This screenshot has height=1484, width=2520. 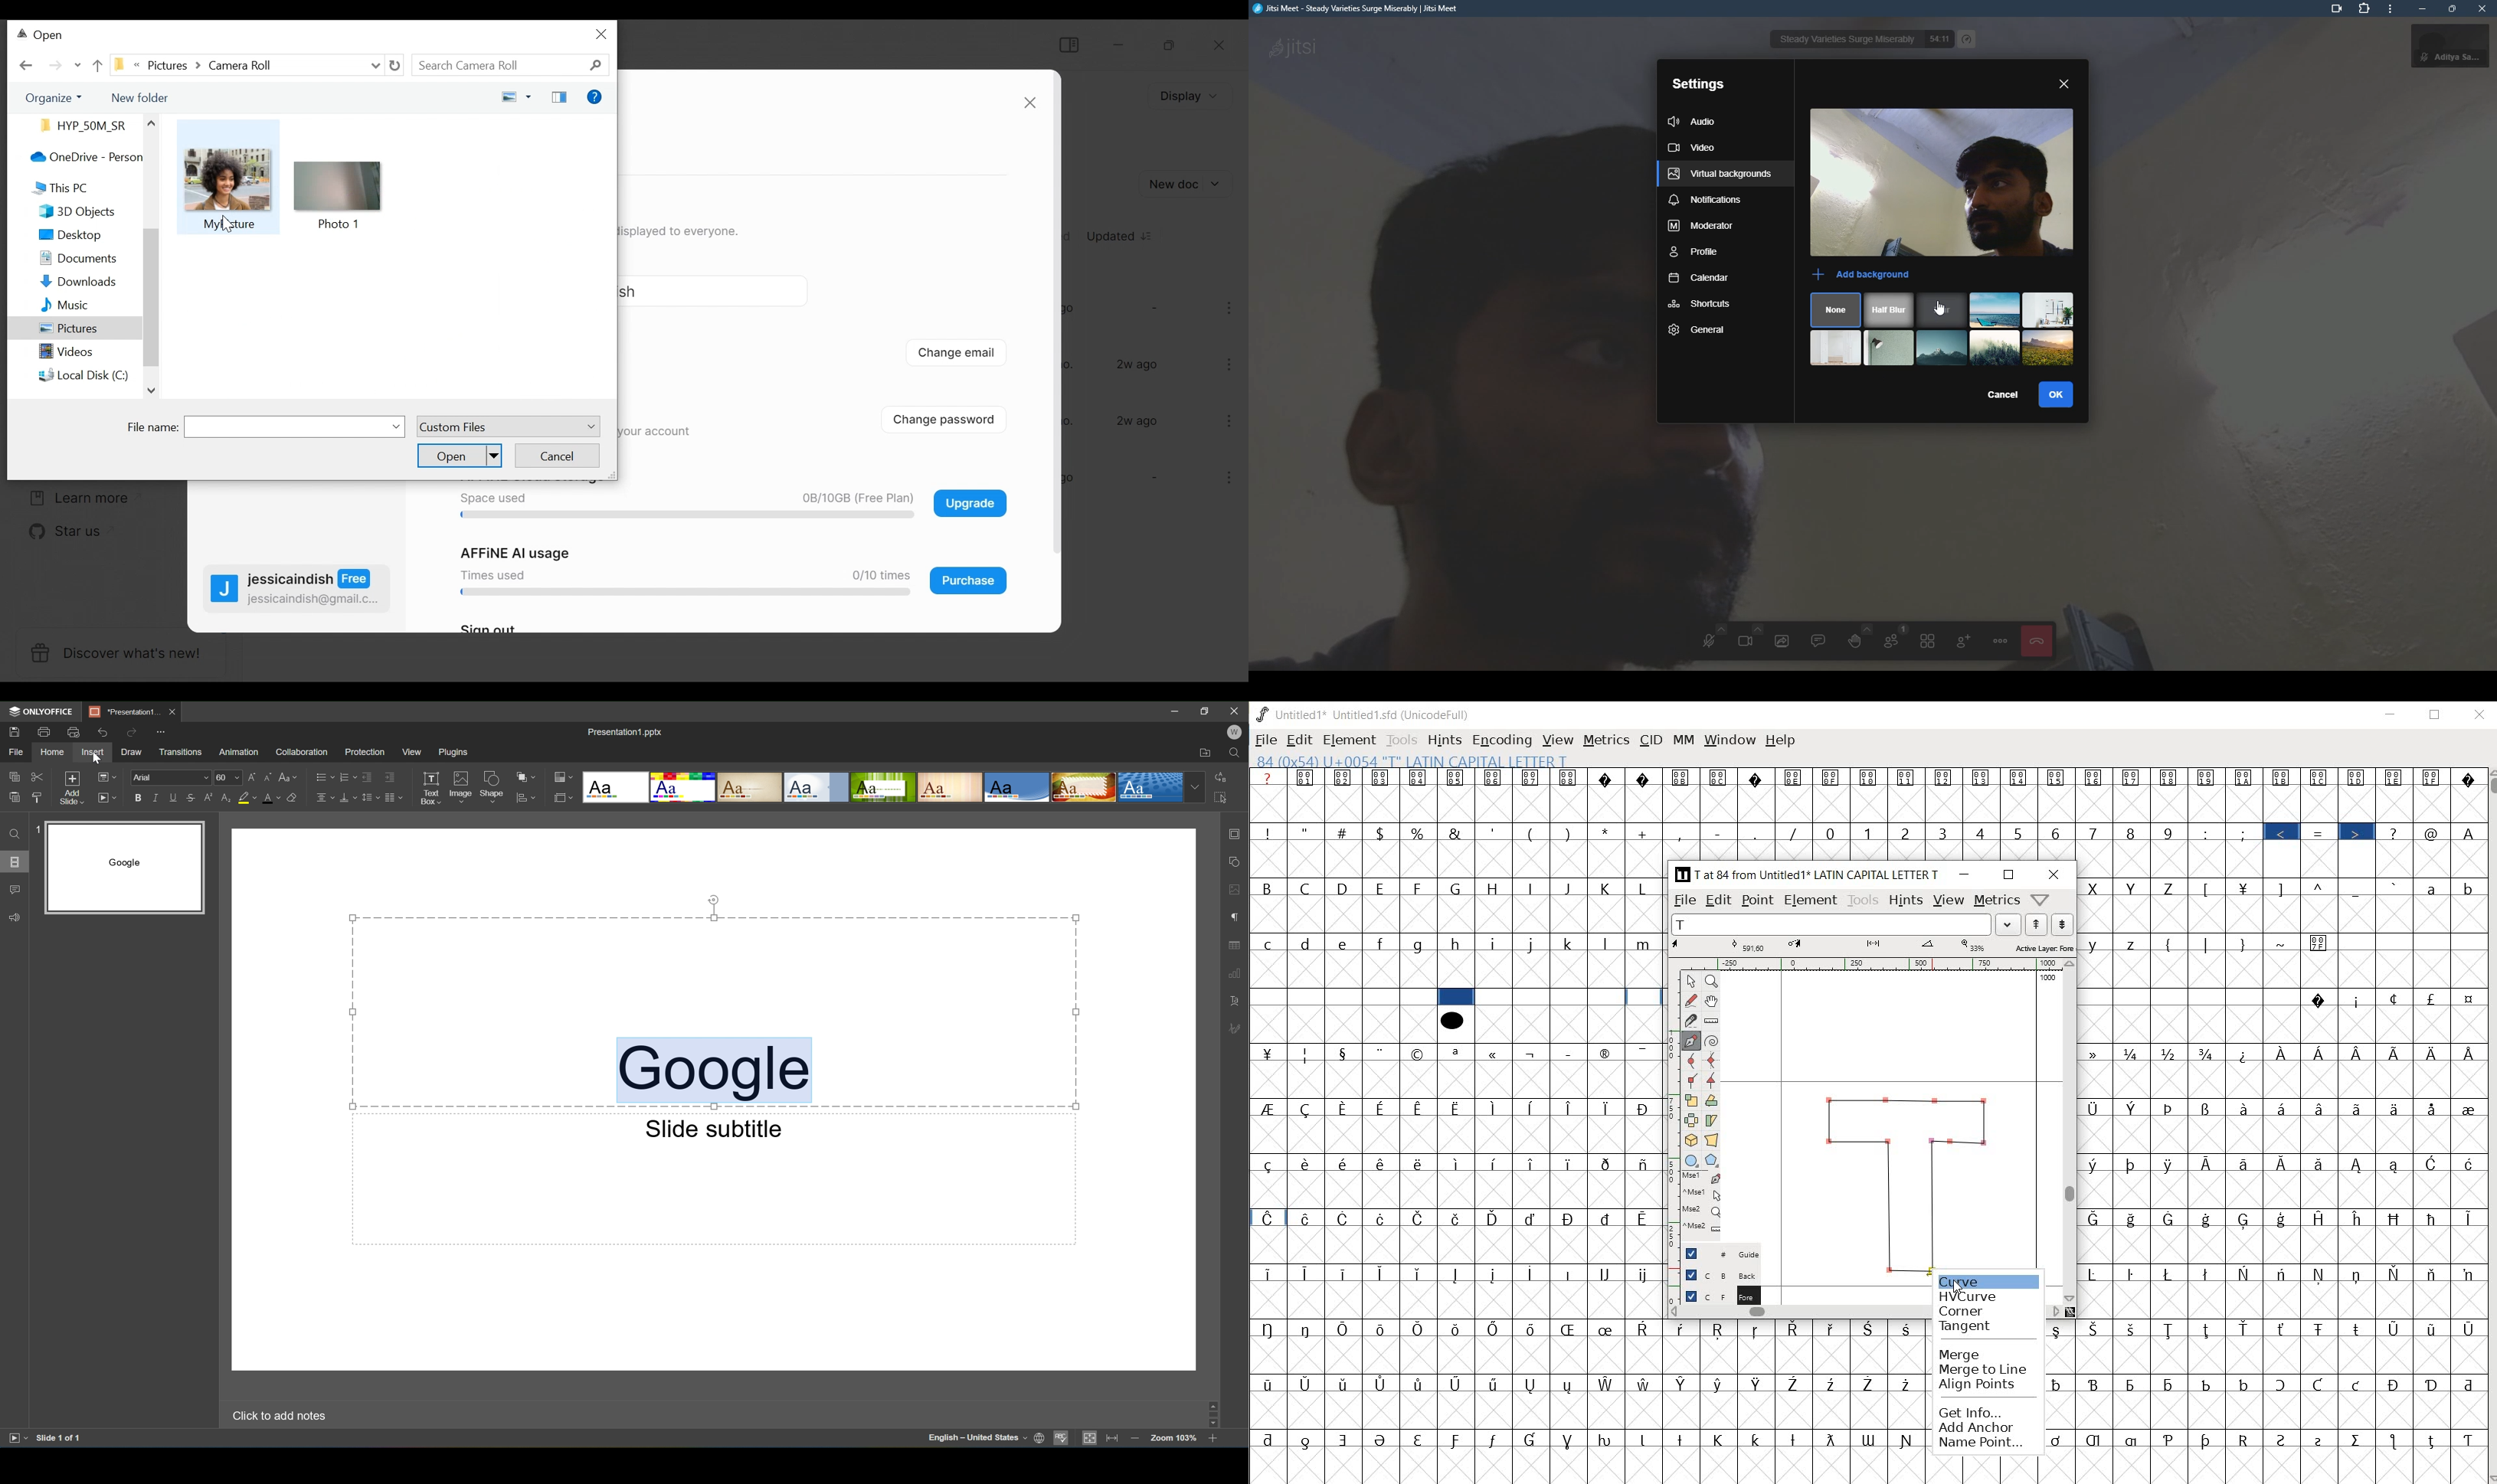 I want to click on cell selected, so click(x=1456, y=997).